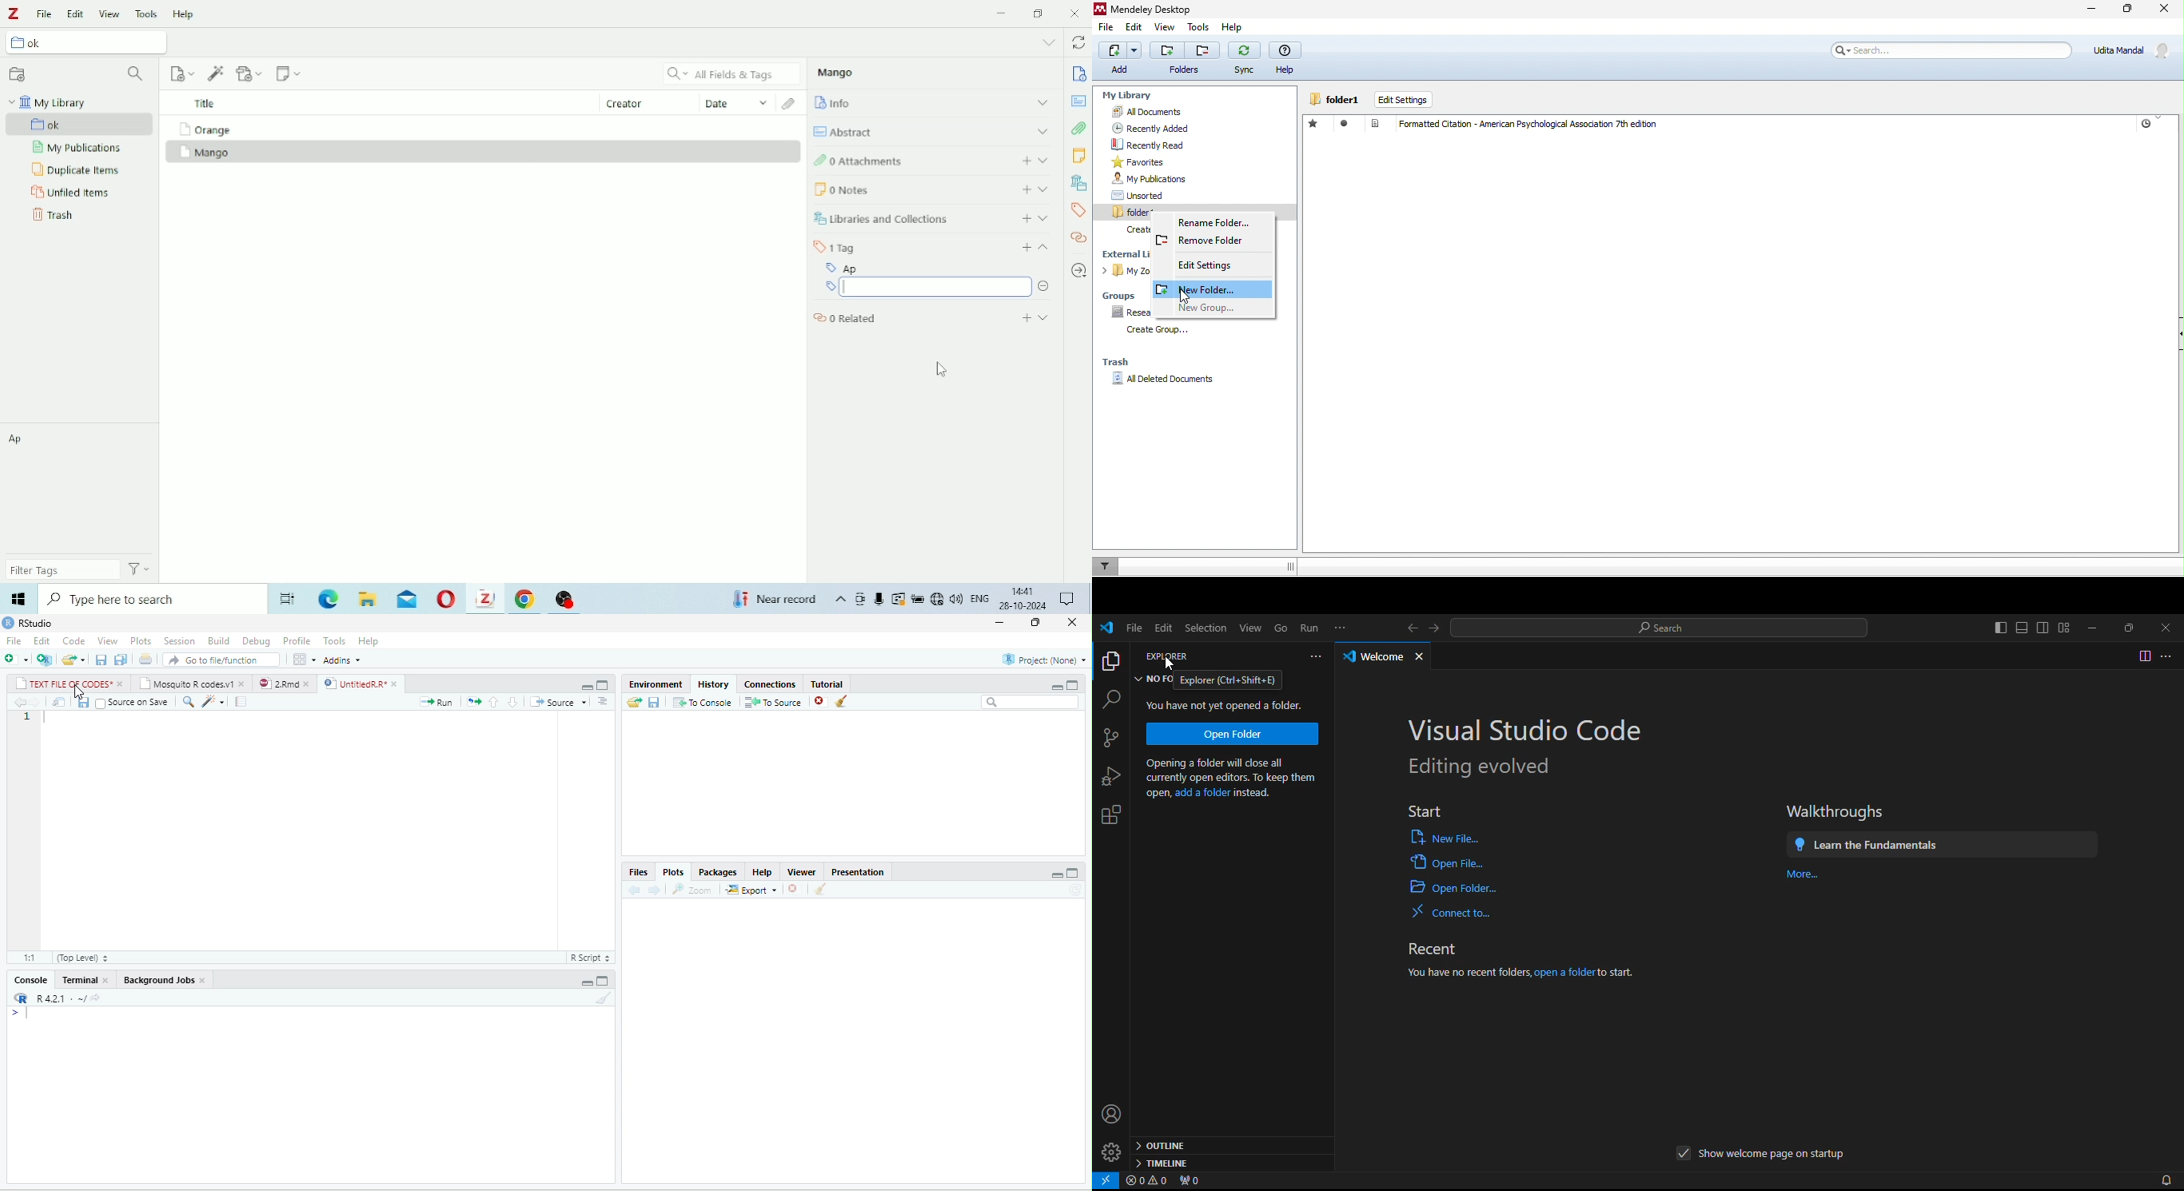 This screenshot has height=1204, width=2184. I want to click on Related, so click(932, 318).